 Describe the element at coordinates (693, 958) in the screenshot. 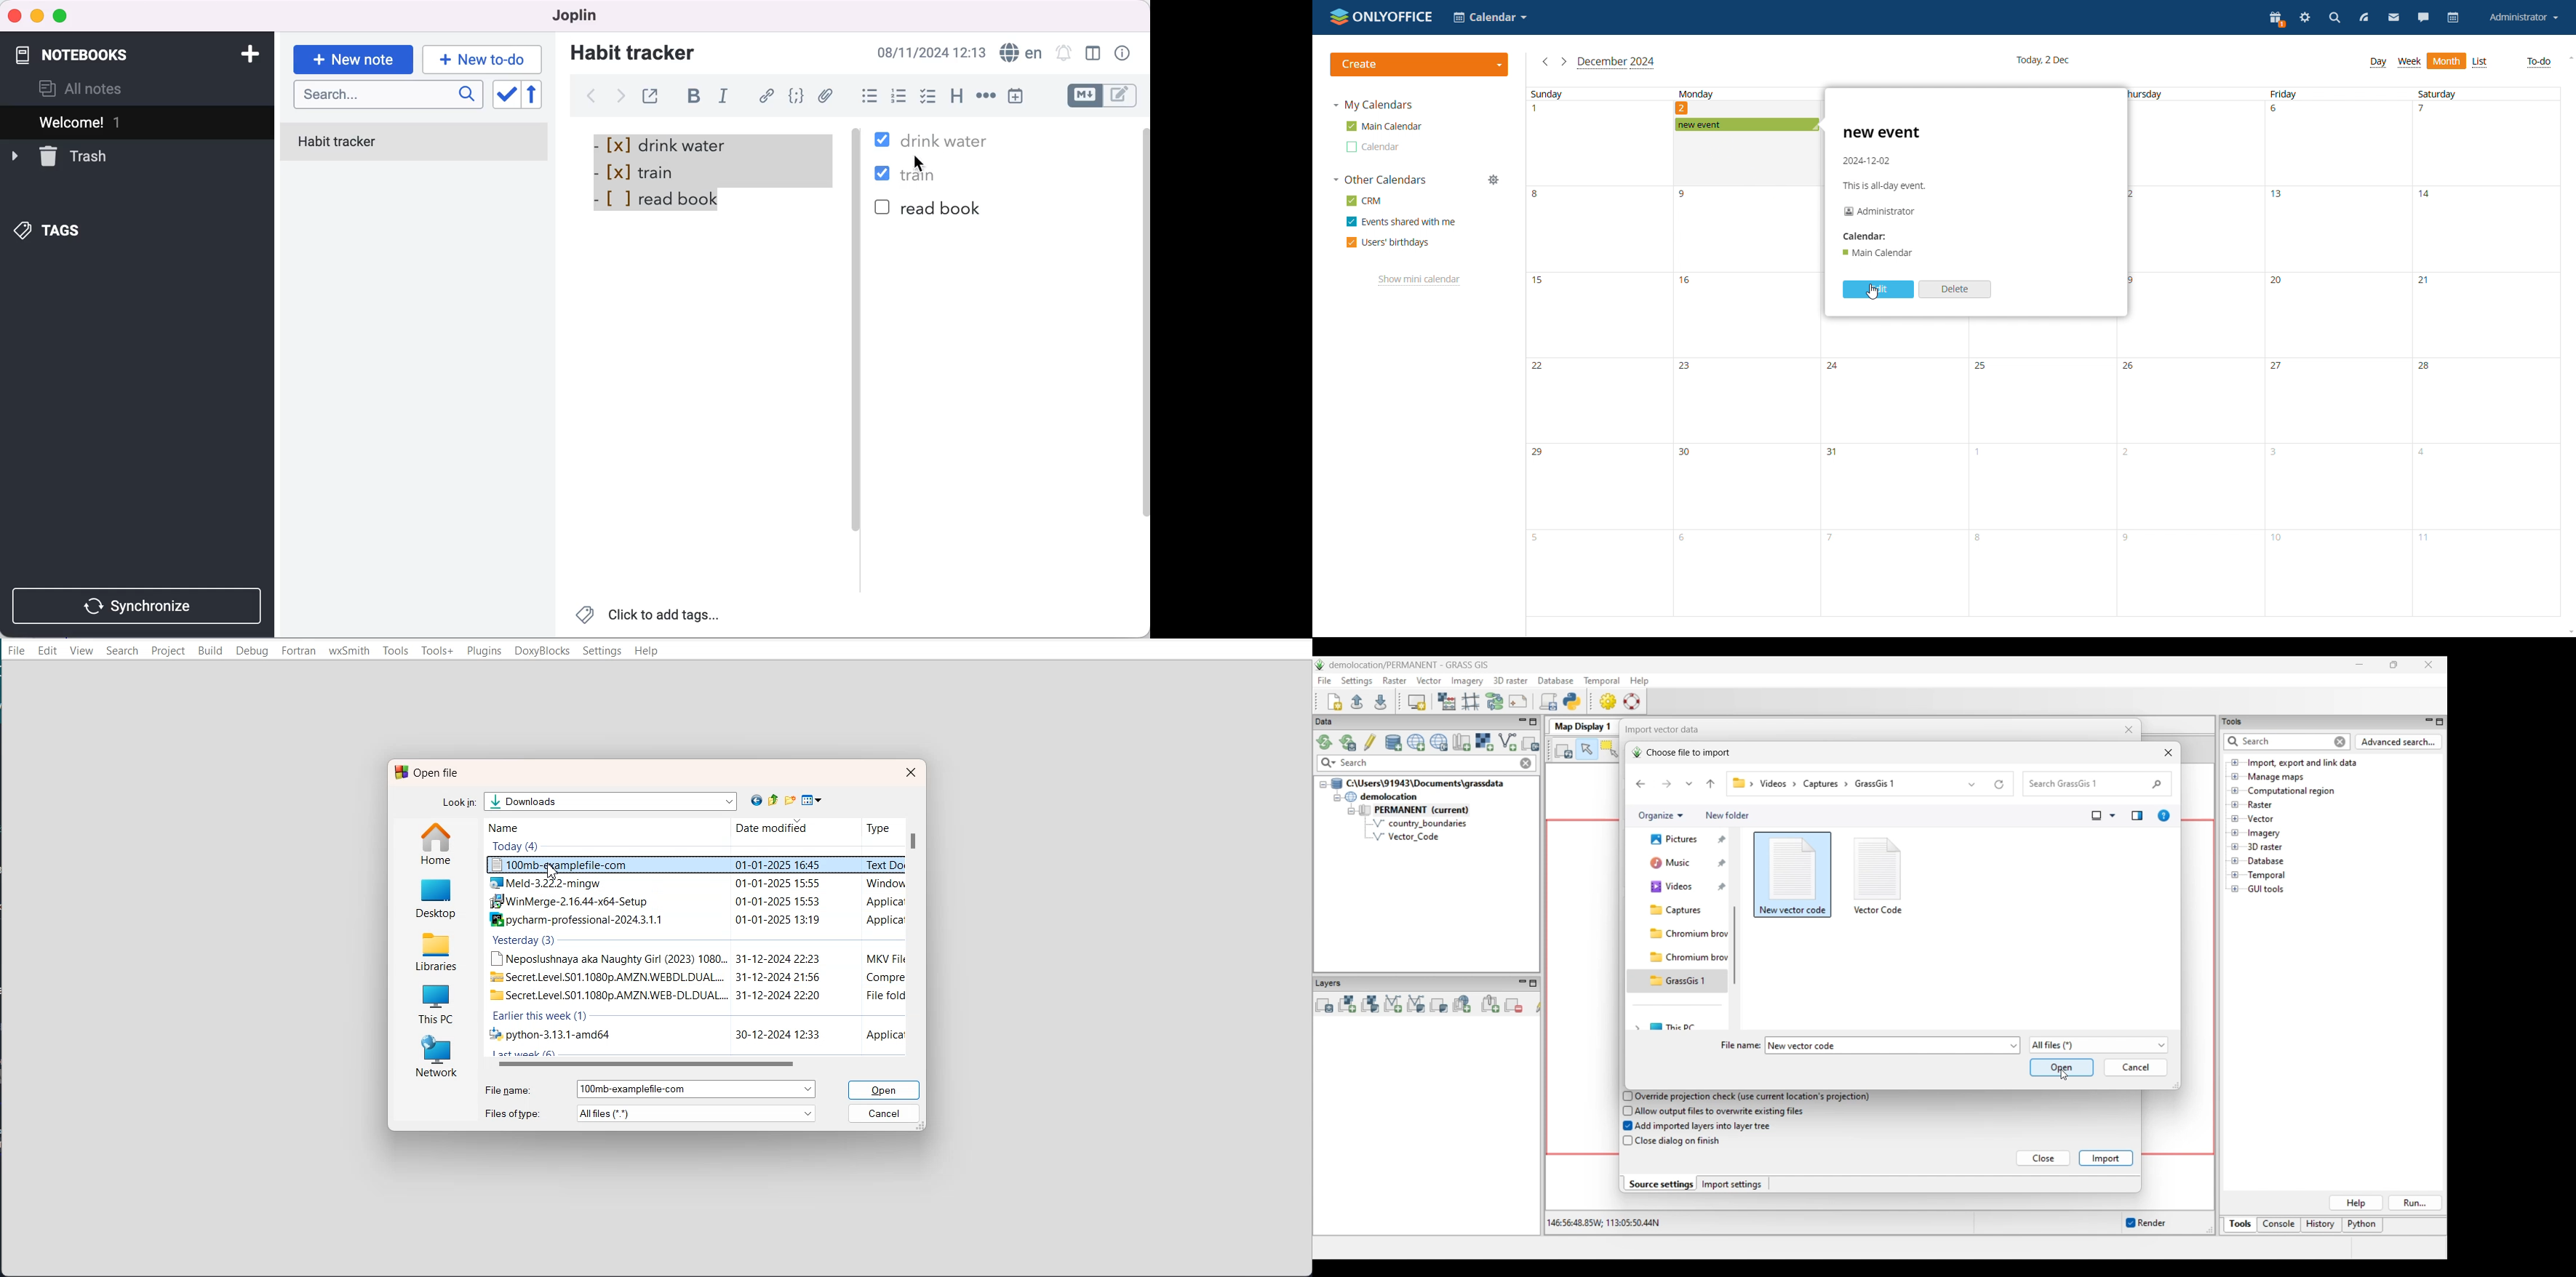

I see `Naughty Girl (2023)` at that location.